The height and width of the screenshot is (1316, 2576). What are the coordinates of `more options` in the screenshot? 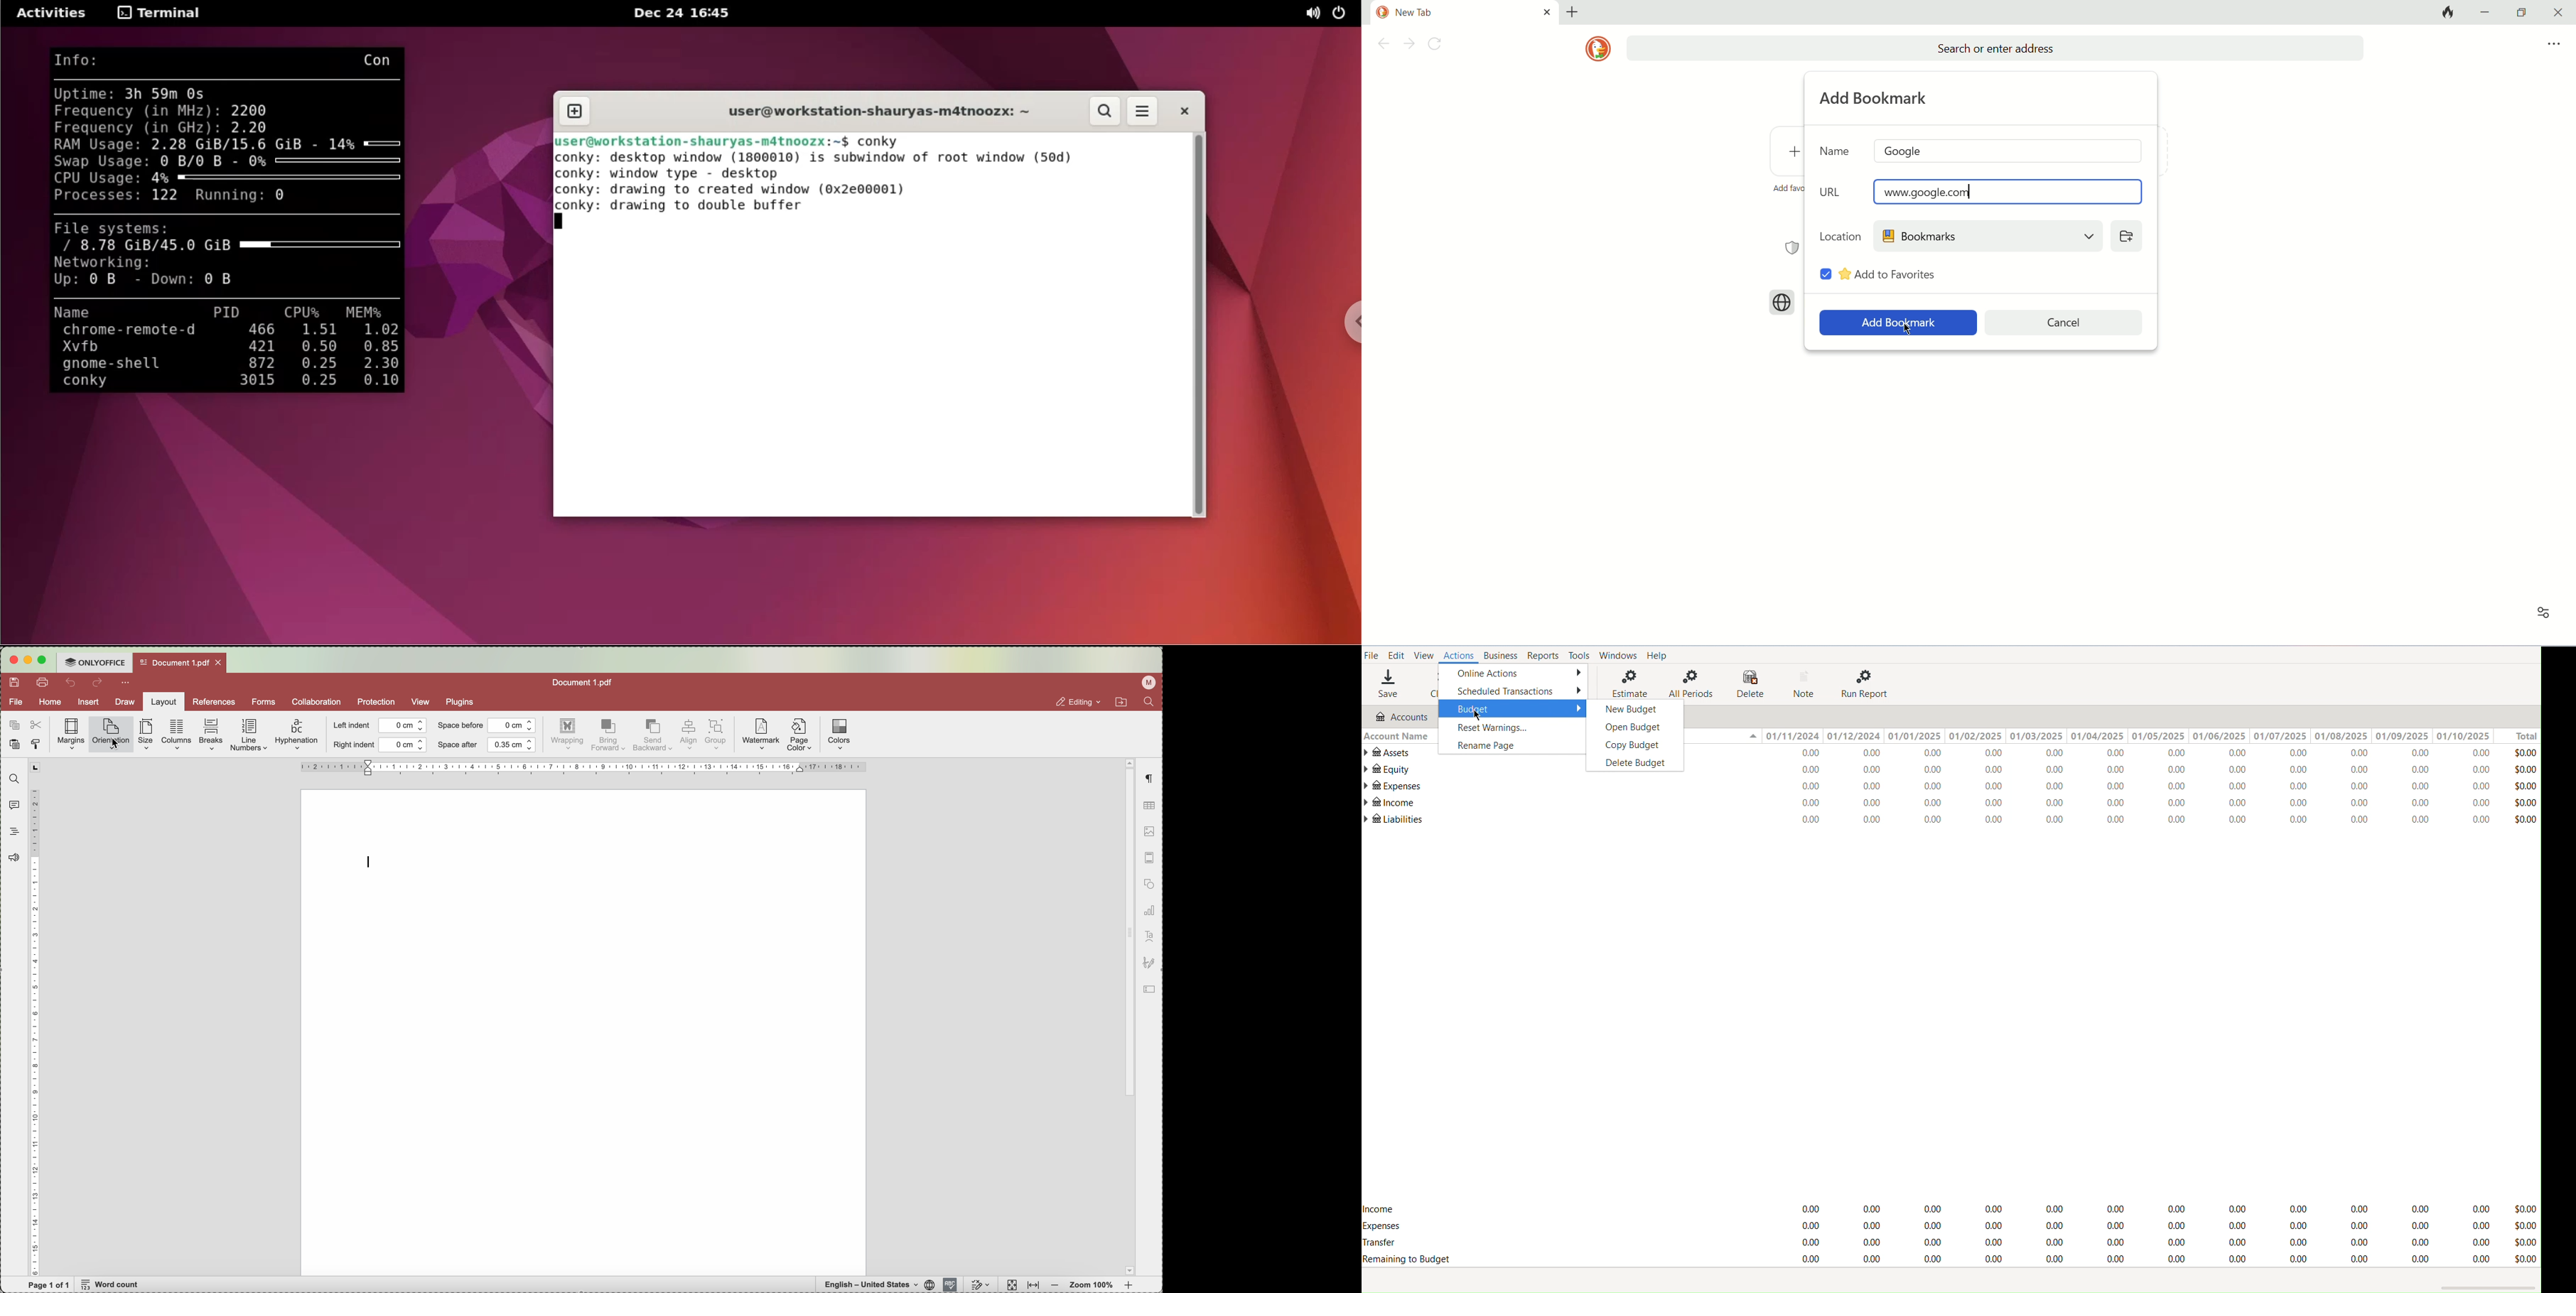 It's located at (127, 684).